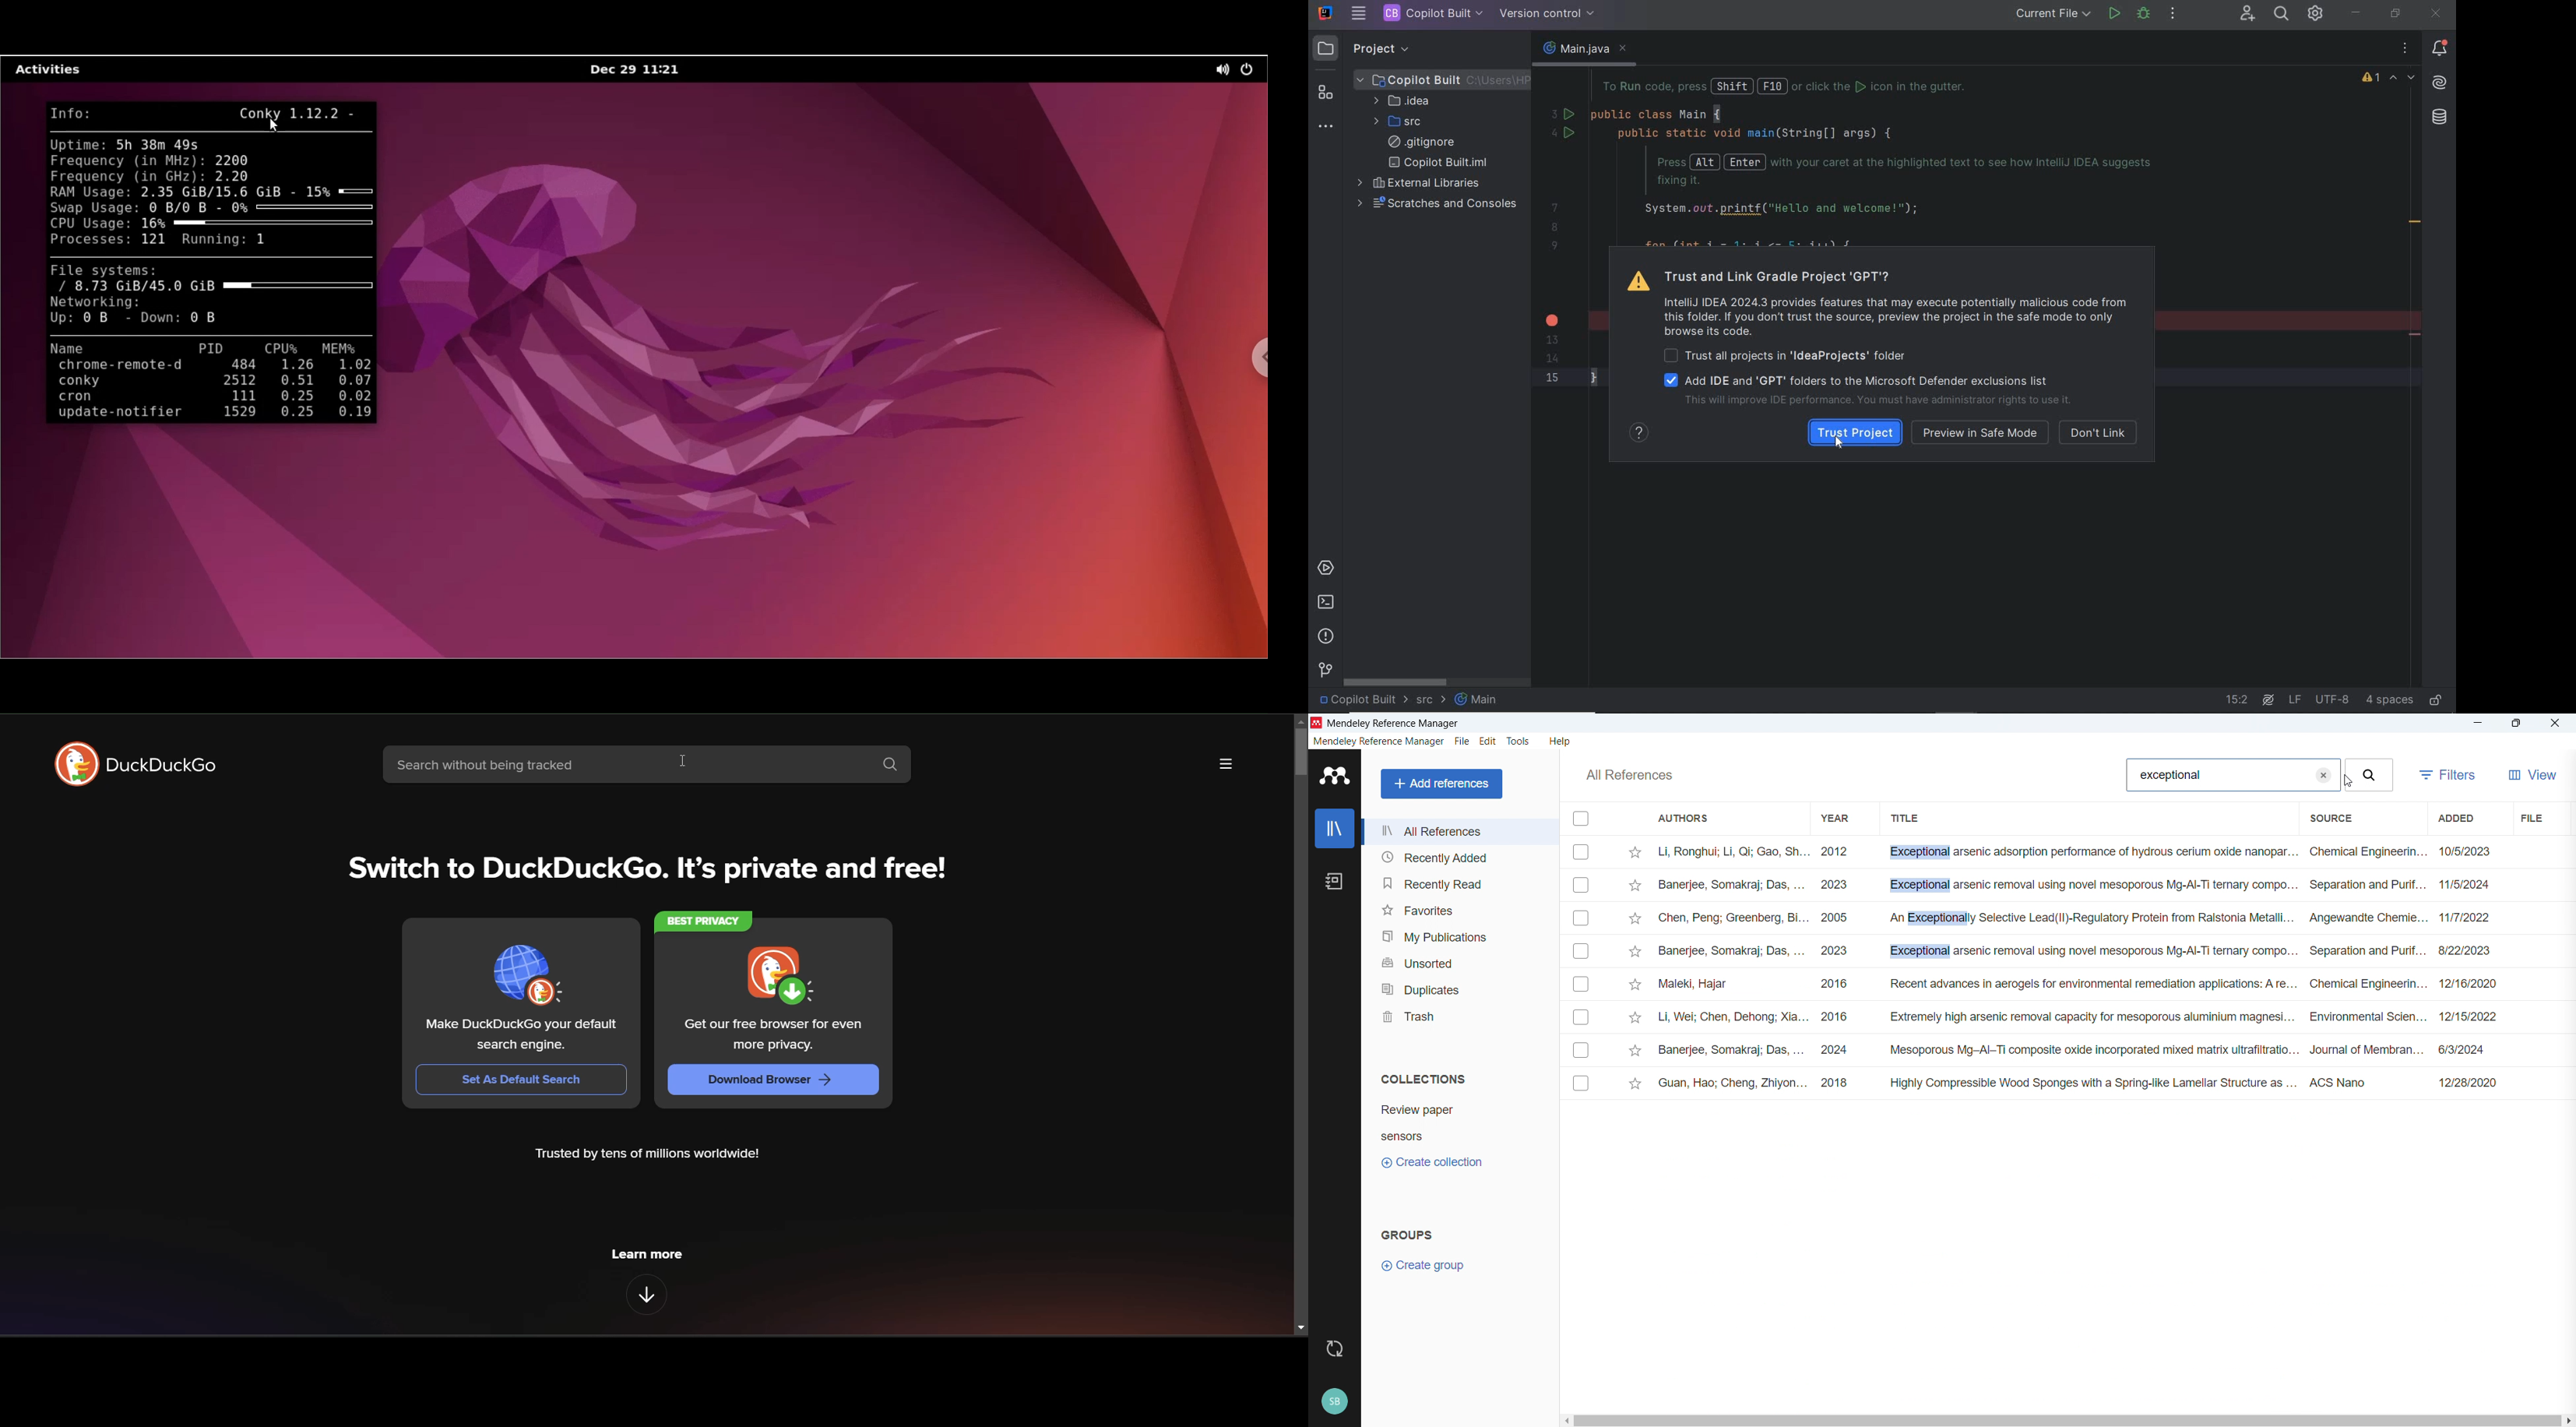 The width and height of the screenshot is (2576, 1428). I want to click on Sort by title , so click(1908, 819).